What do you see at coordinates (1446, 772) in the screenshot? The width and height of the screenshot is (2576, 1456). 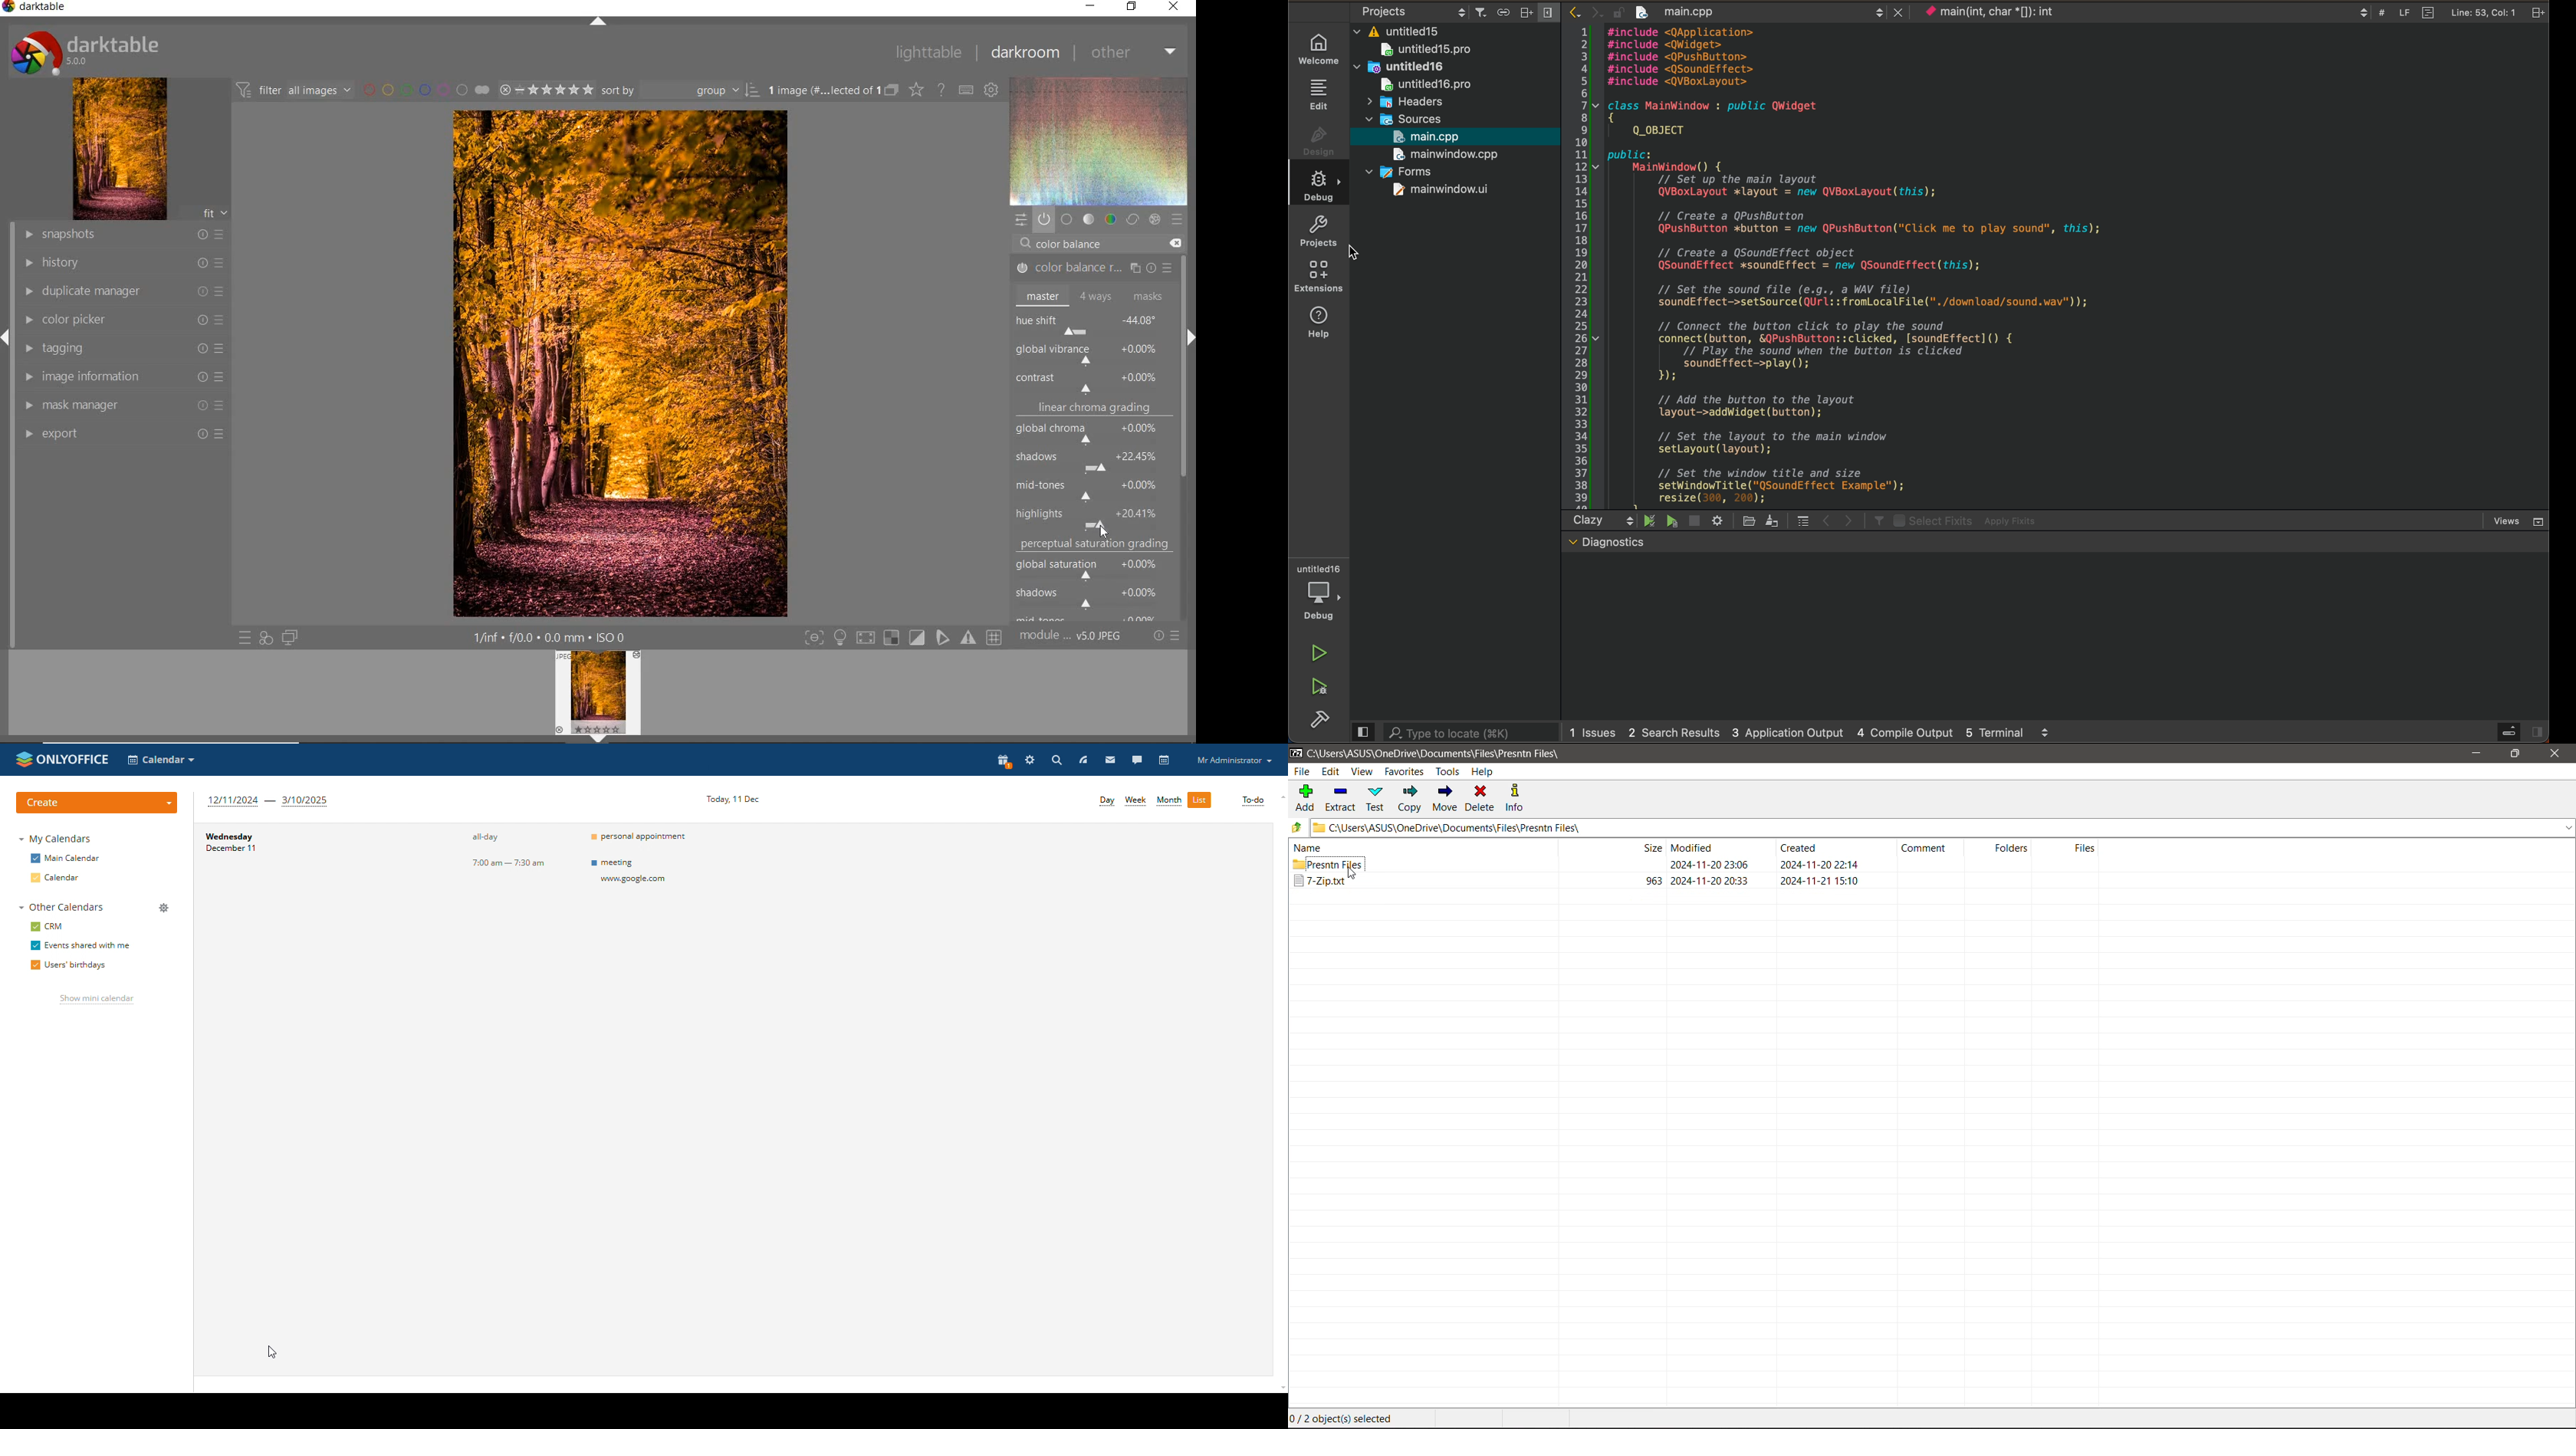 I see `Tools` at bounding box center [1446, 772].